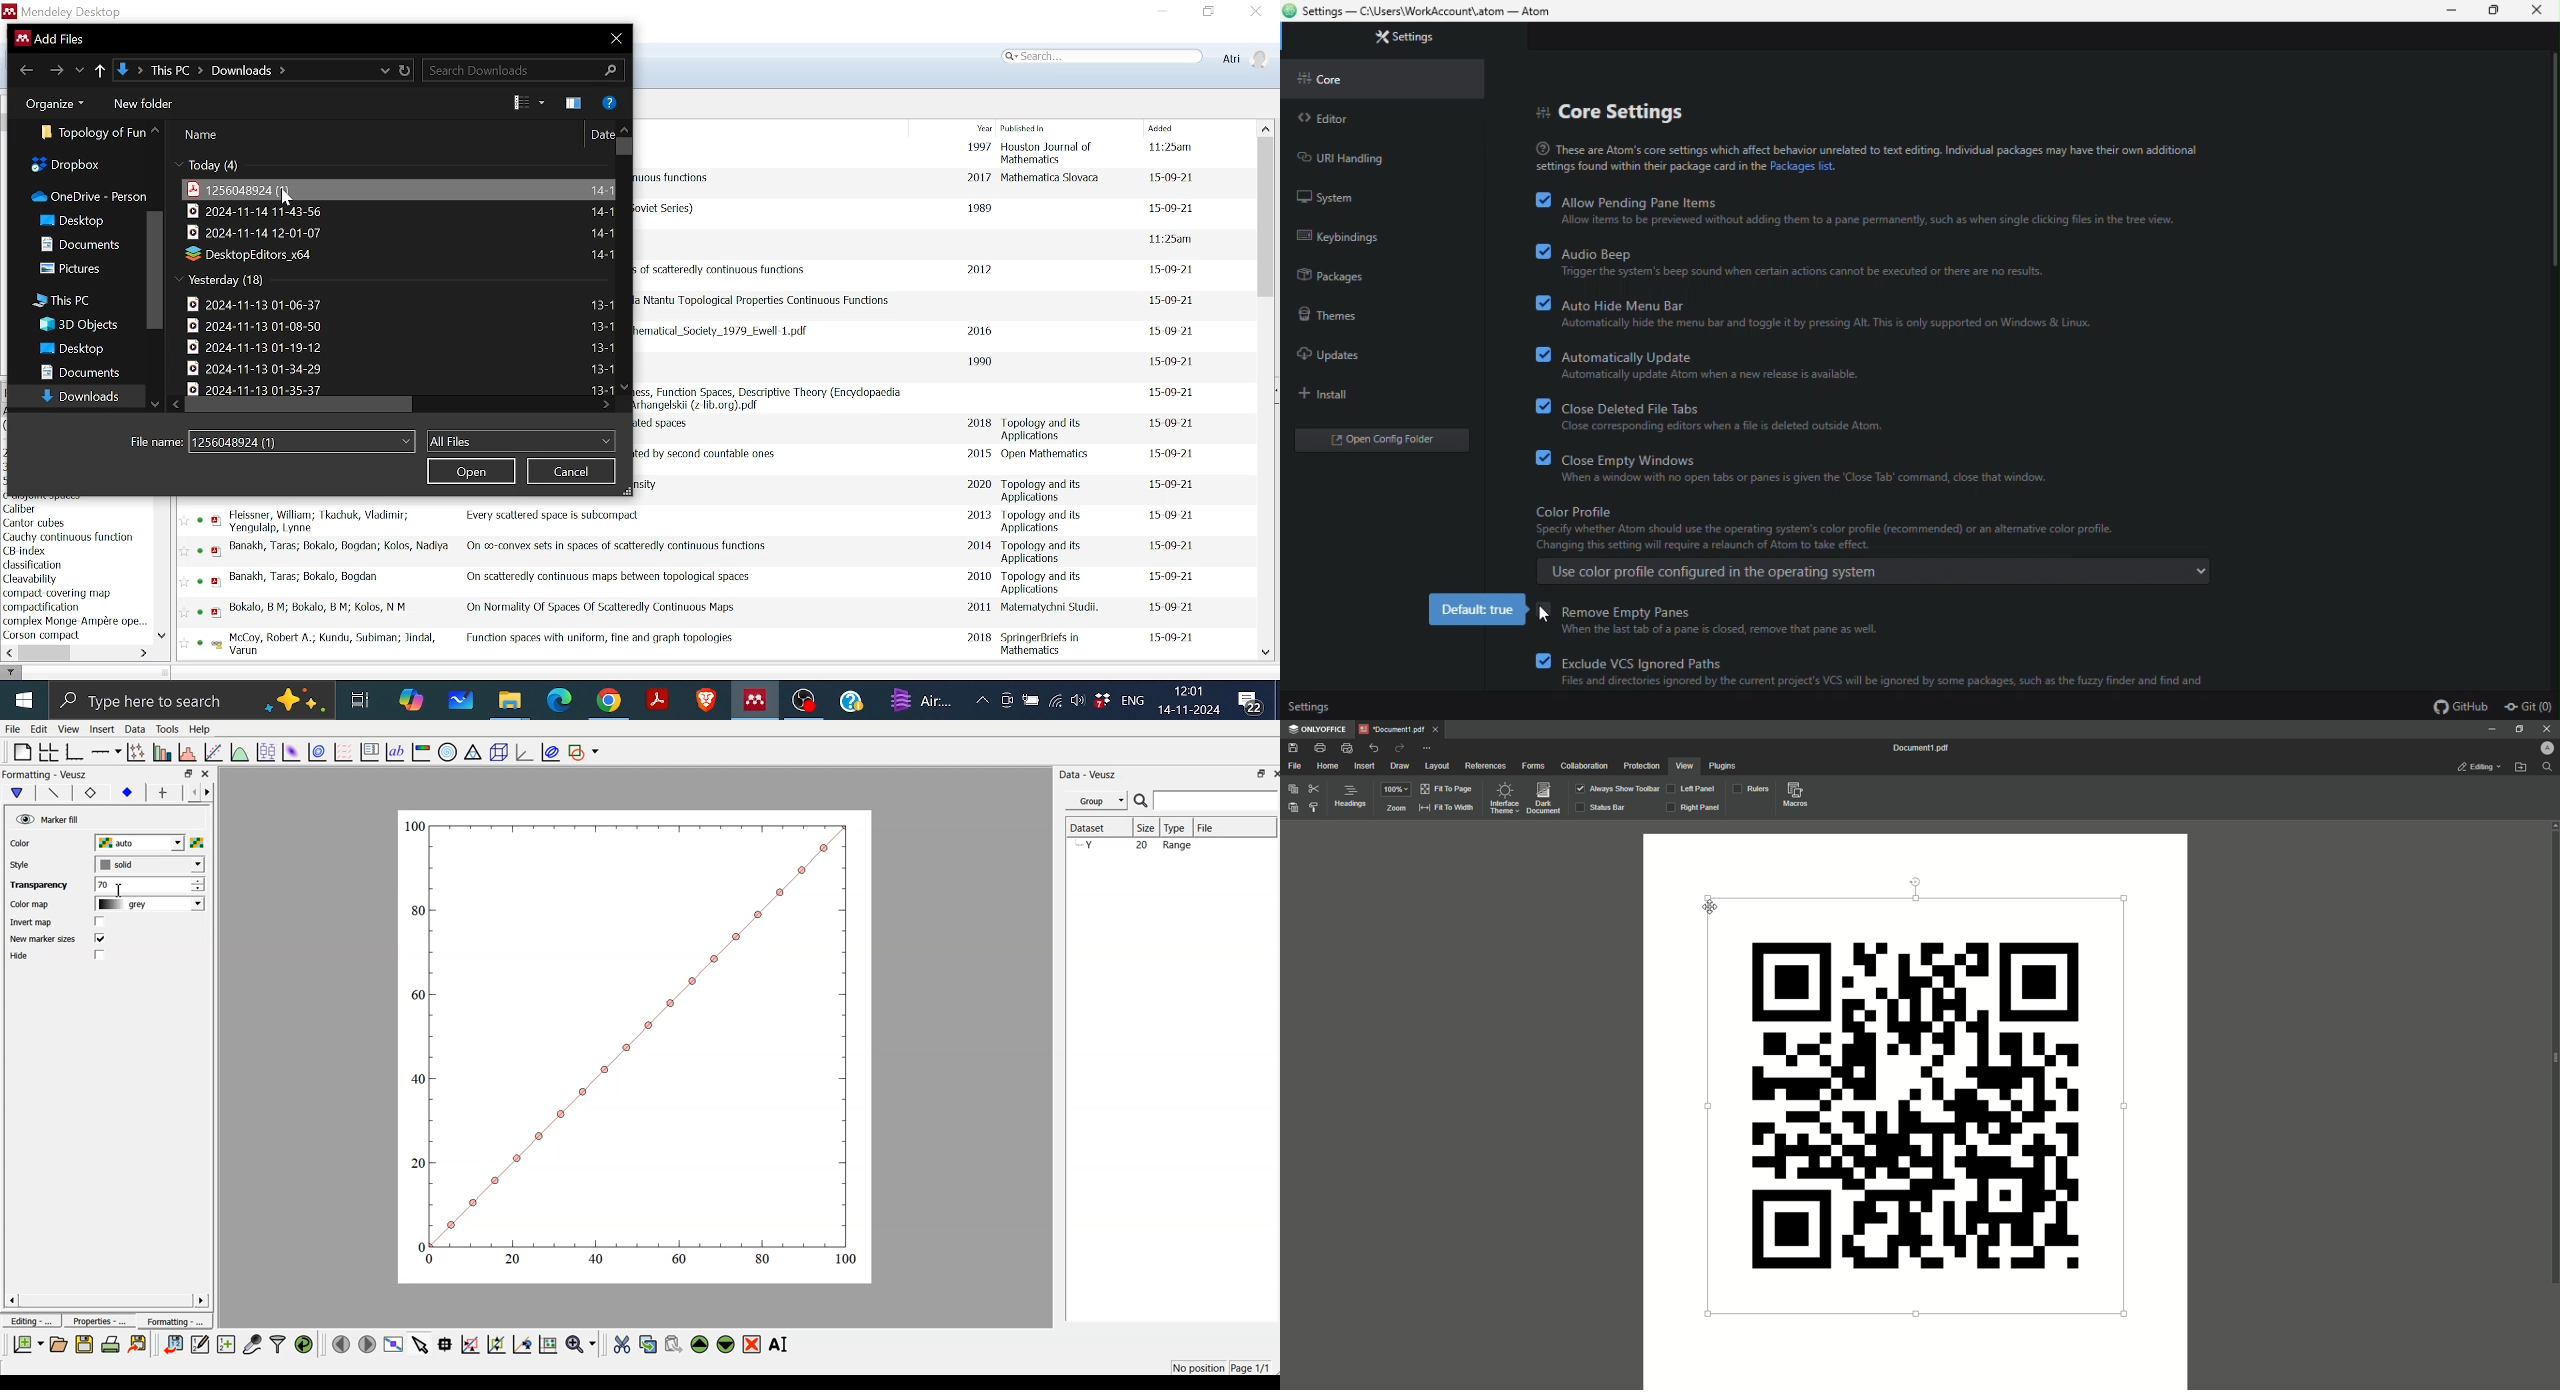 The image size is (2576, 1400). Describe the element at coordinates (674, 1343) in the screenshot. I see `paste` at that location.